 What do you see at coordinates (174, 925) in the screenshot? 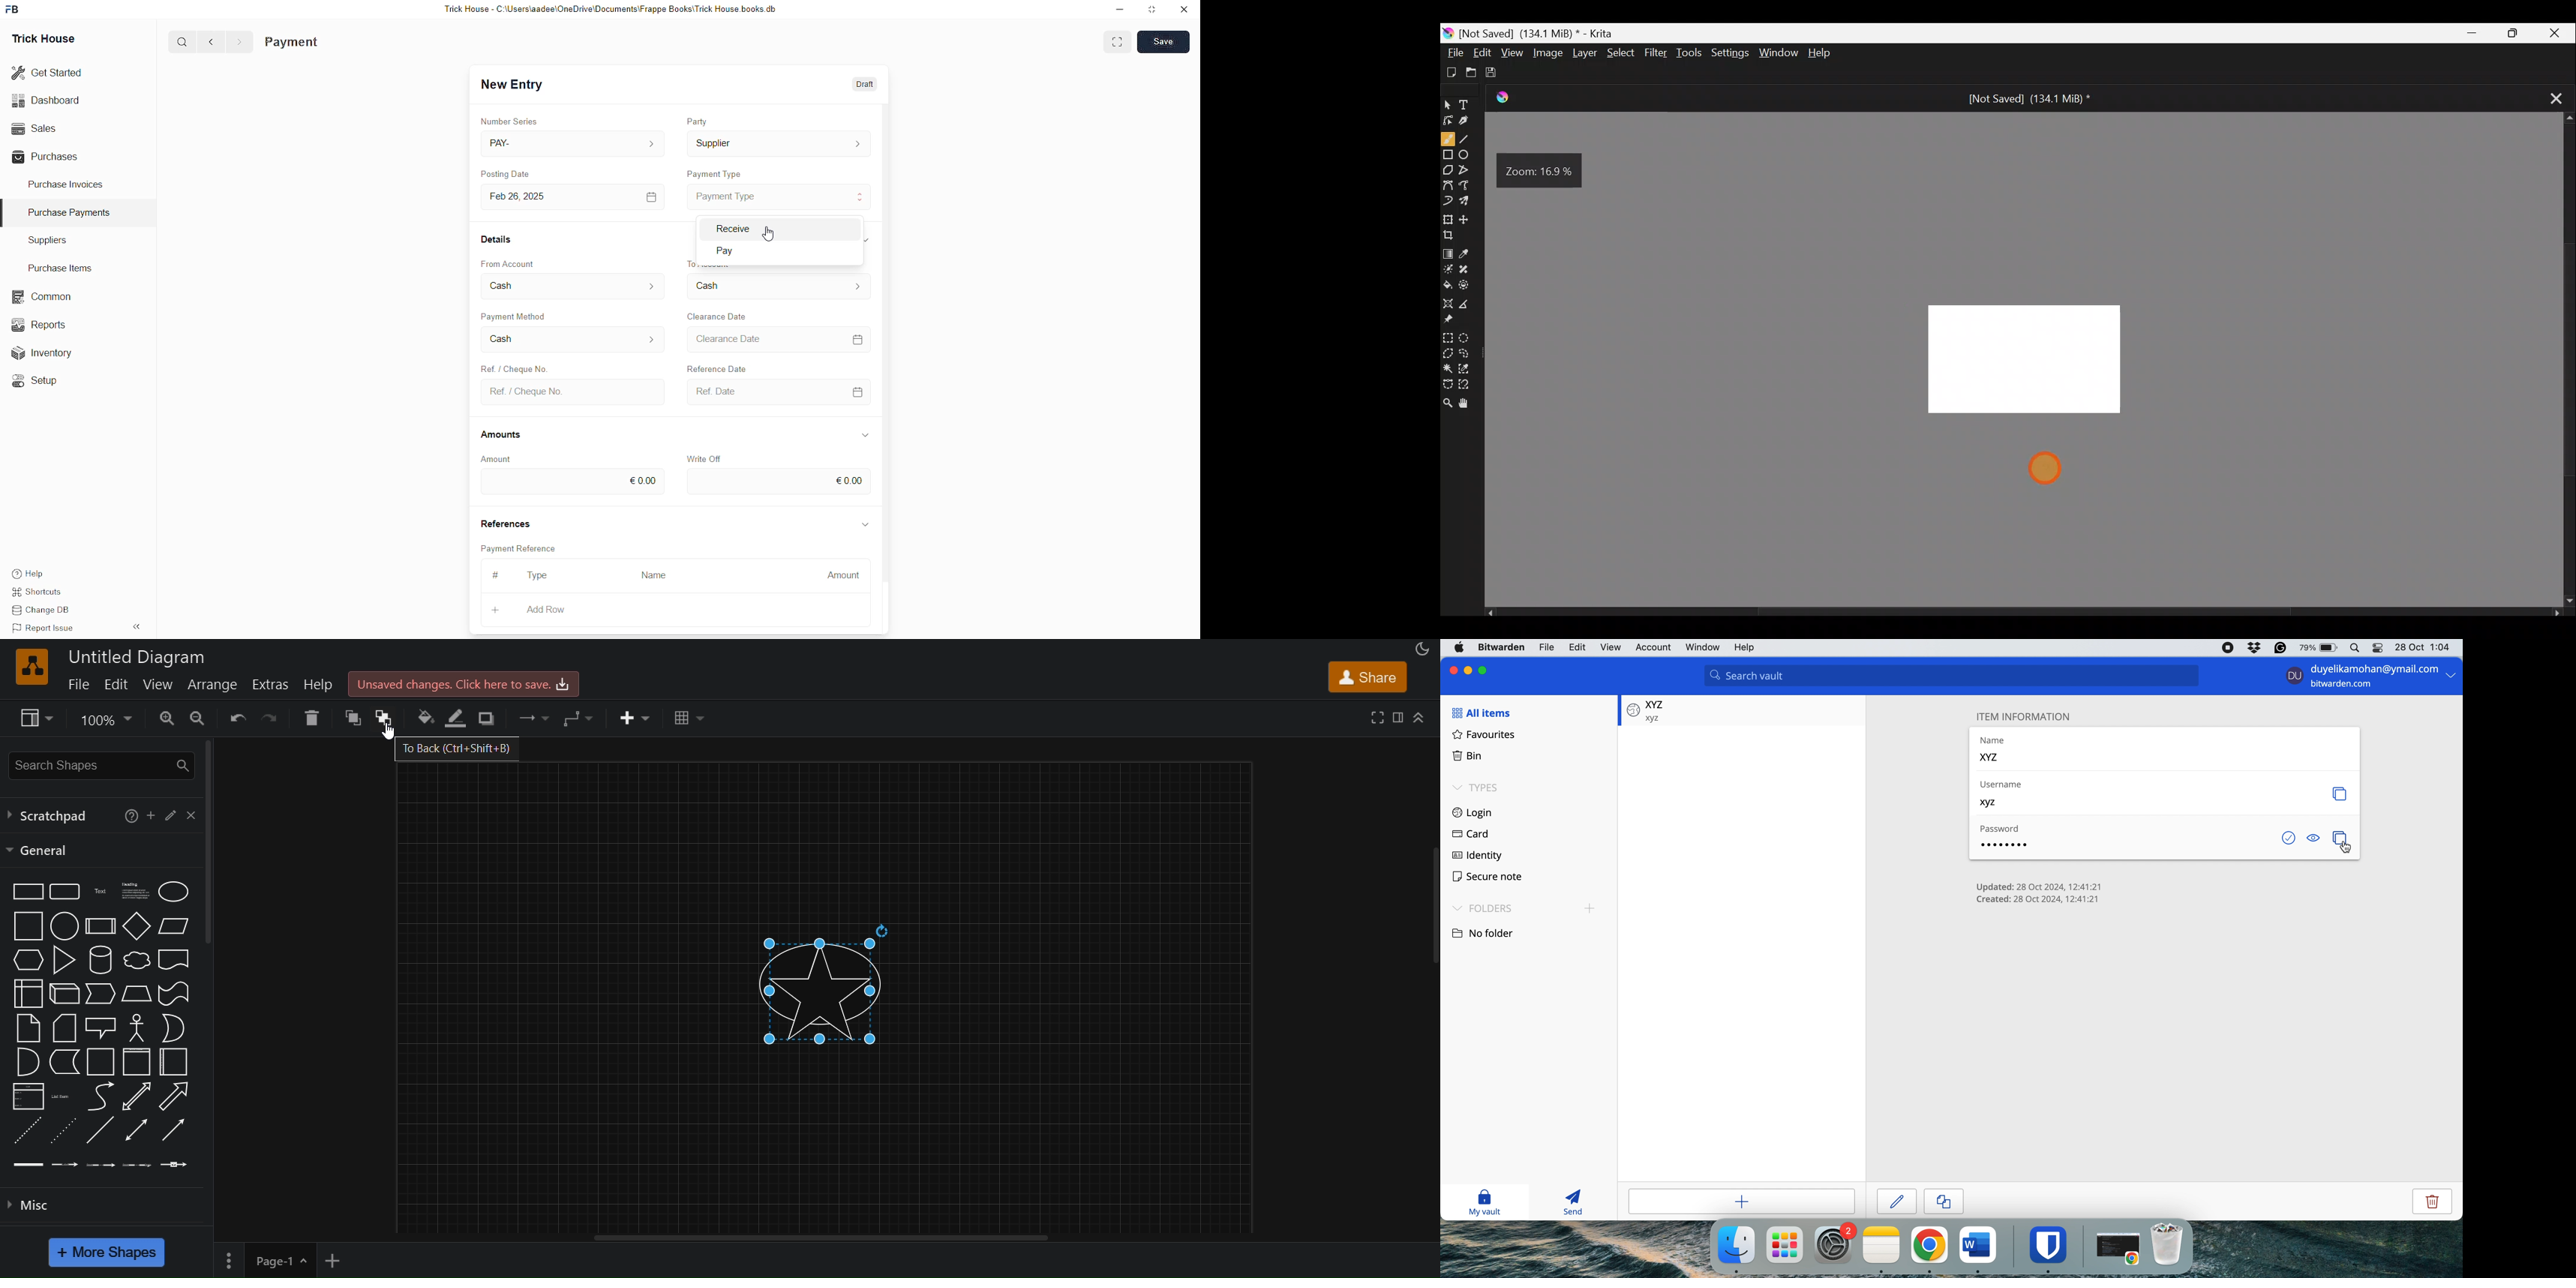
I see `paralleogram` at bounding box center [174, 925].